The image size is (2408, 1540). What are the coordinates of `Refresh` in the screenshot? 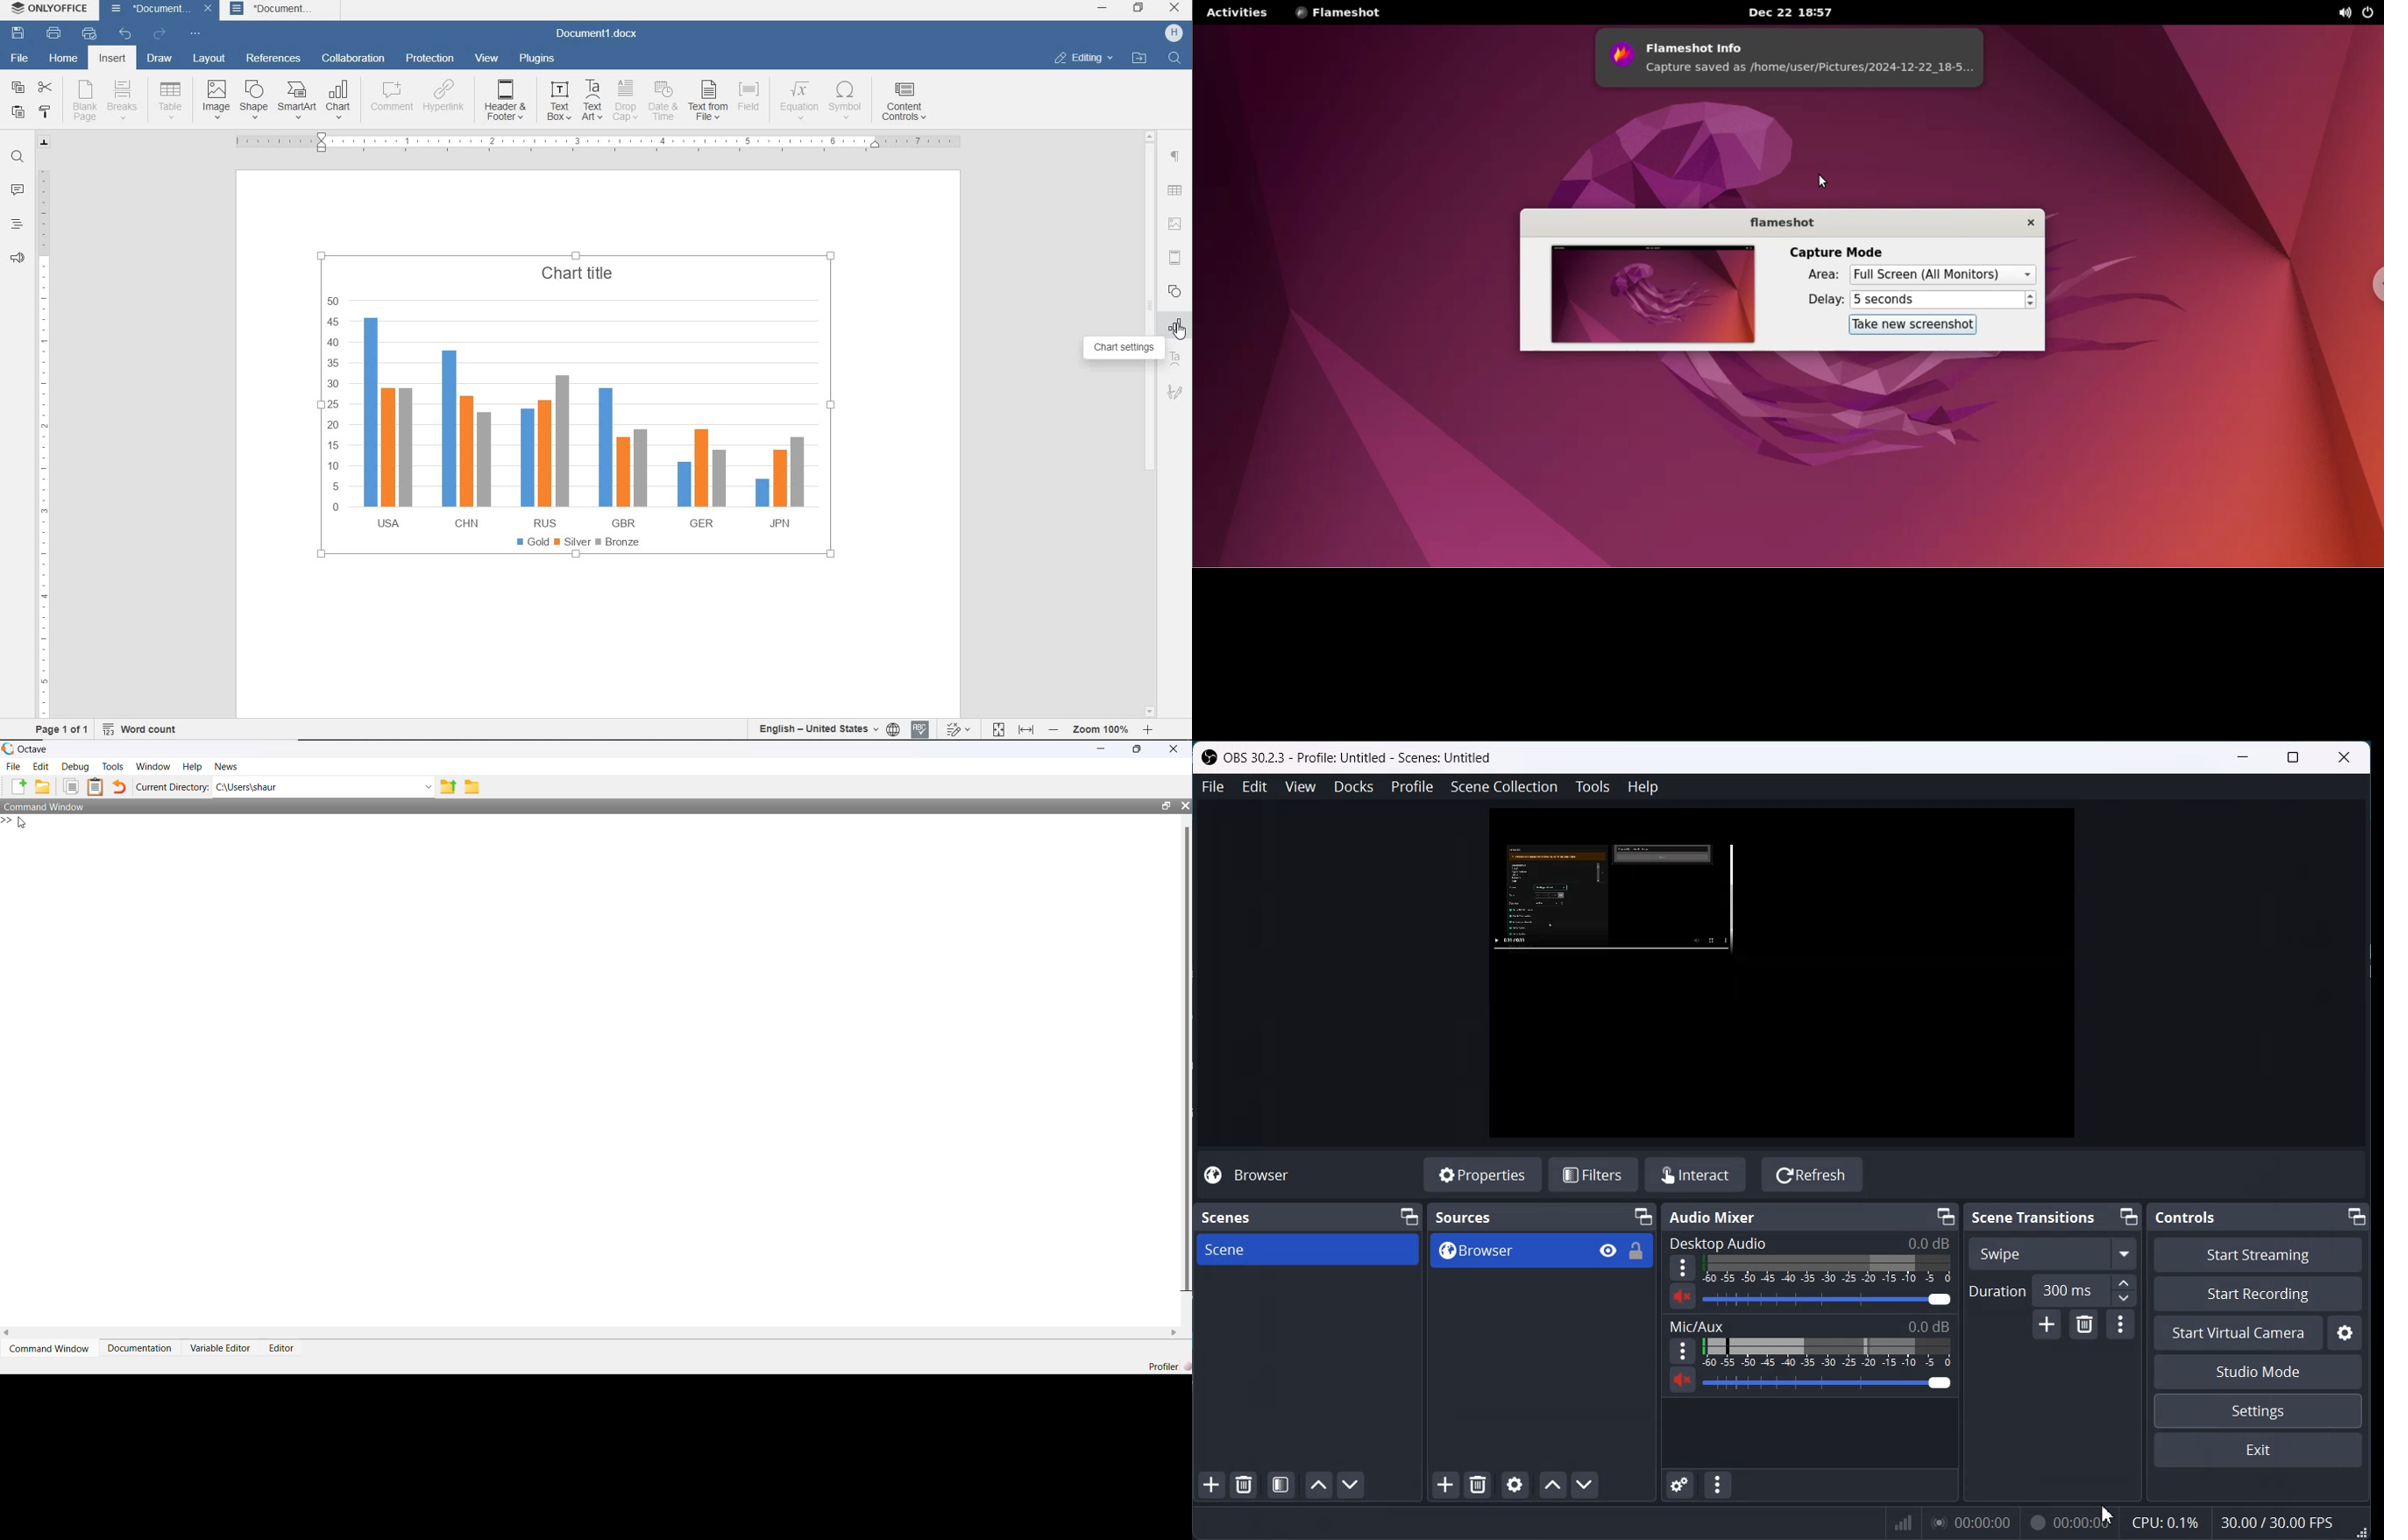 It's located at (1813, 1174).